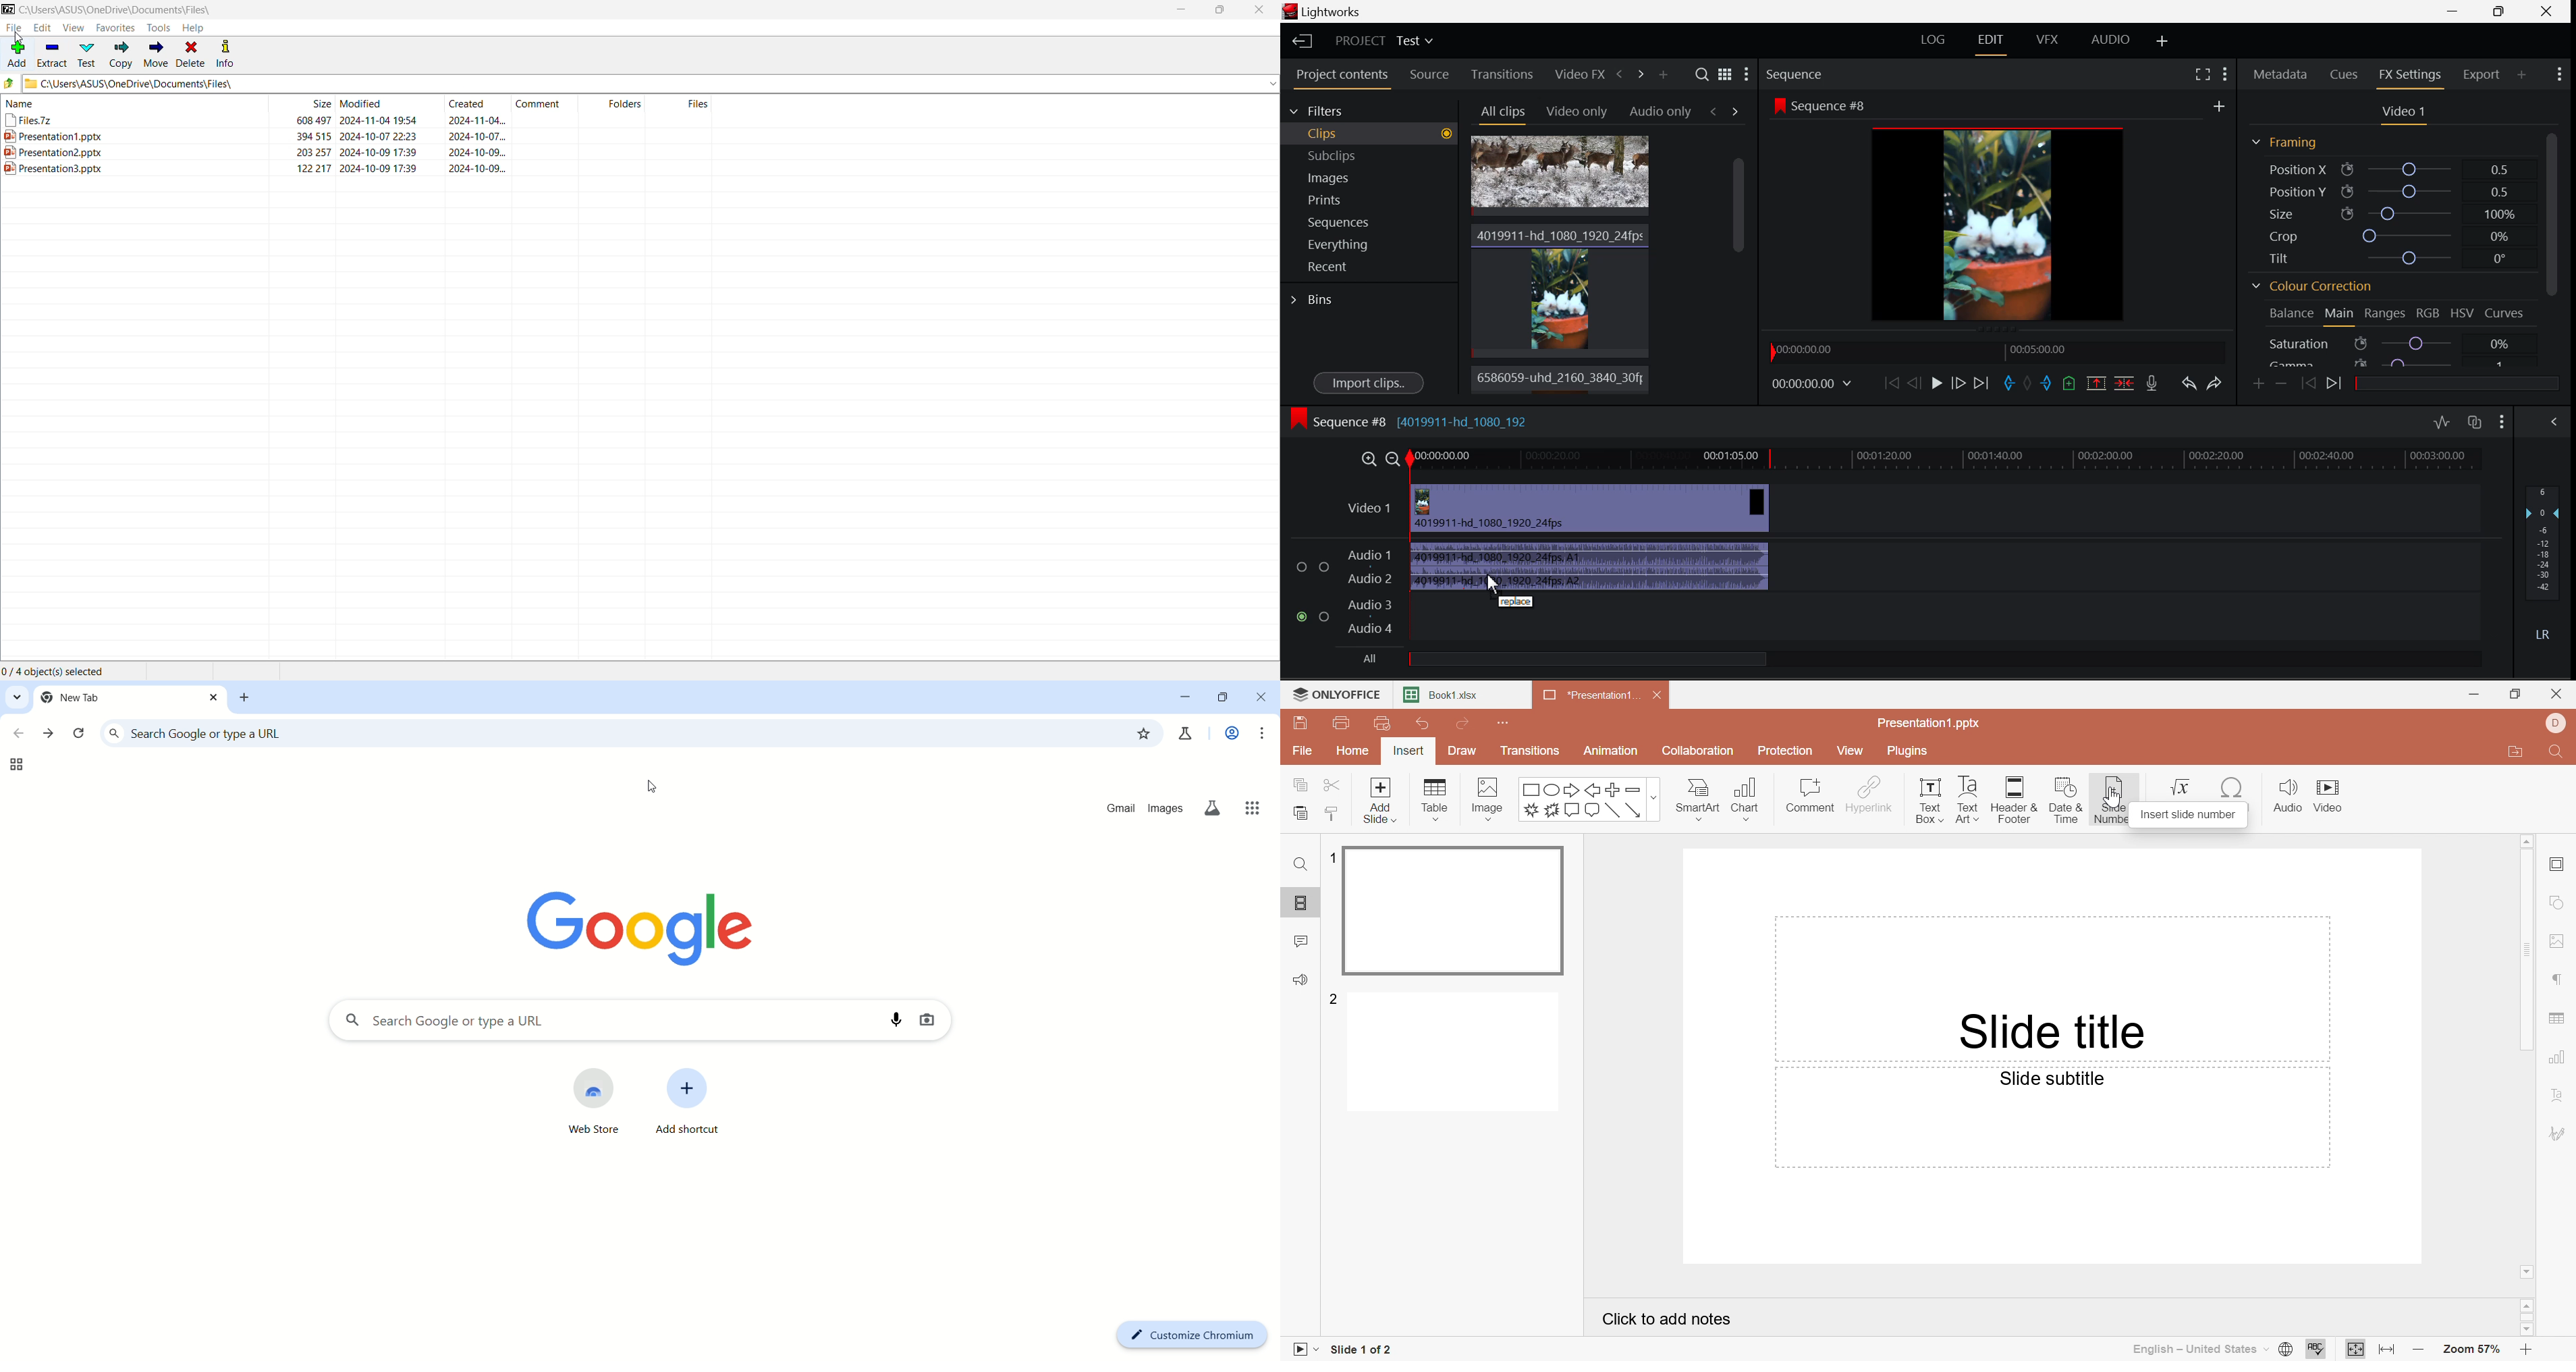 The width and height of the screenshot is (2576, 1372). Describe the element at coordinates (1313, 301) in the screenshot. I see `Bins` at that location.